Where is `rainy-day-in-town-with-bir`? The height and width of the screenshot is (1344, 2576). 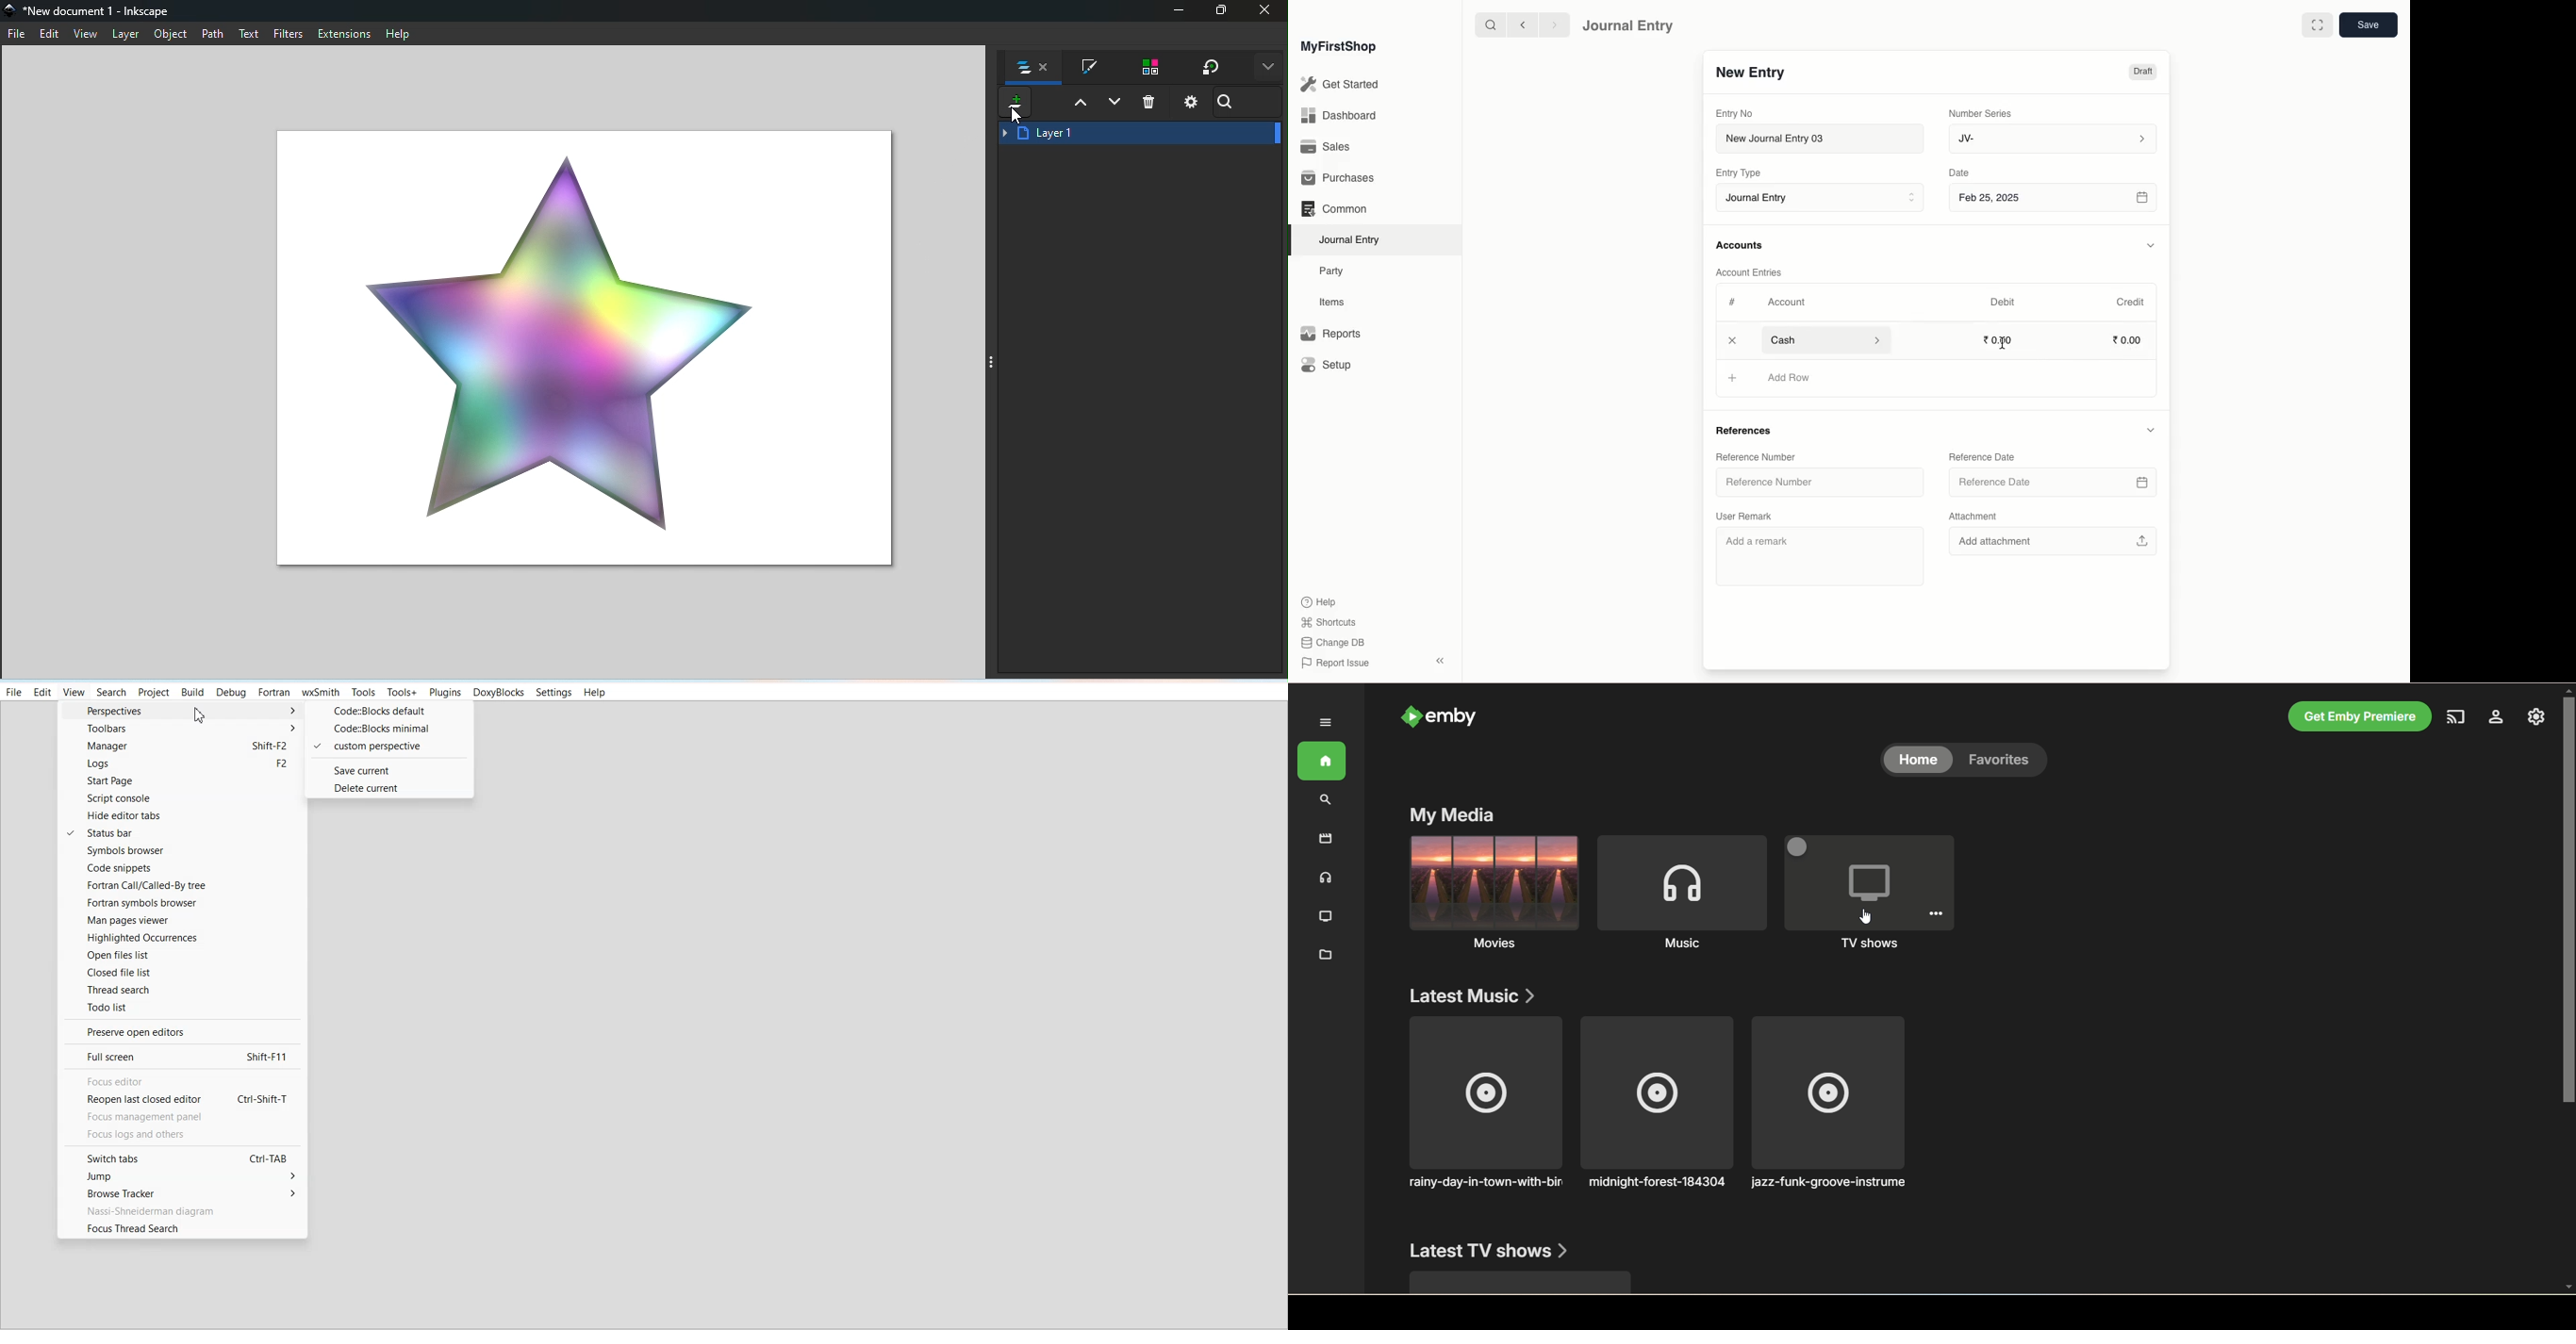
rainy-day-in-town-with-bir is located at coordinates (1480, 1112).